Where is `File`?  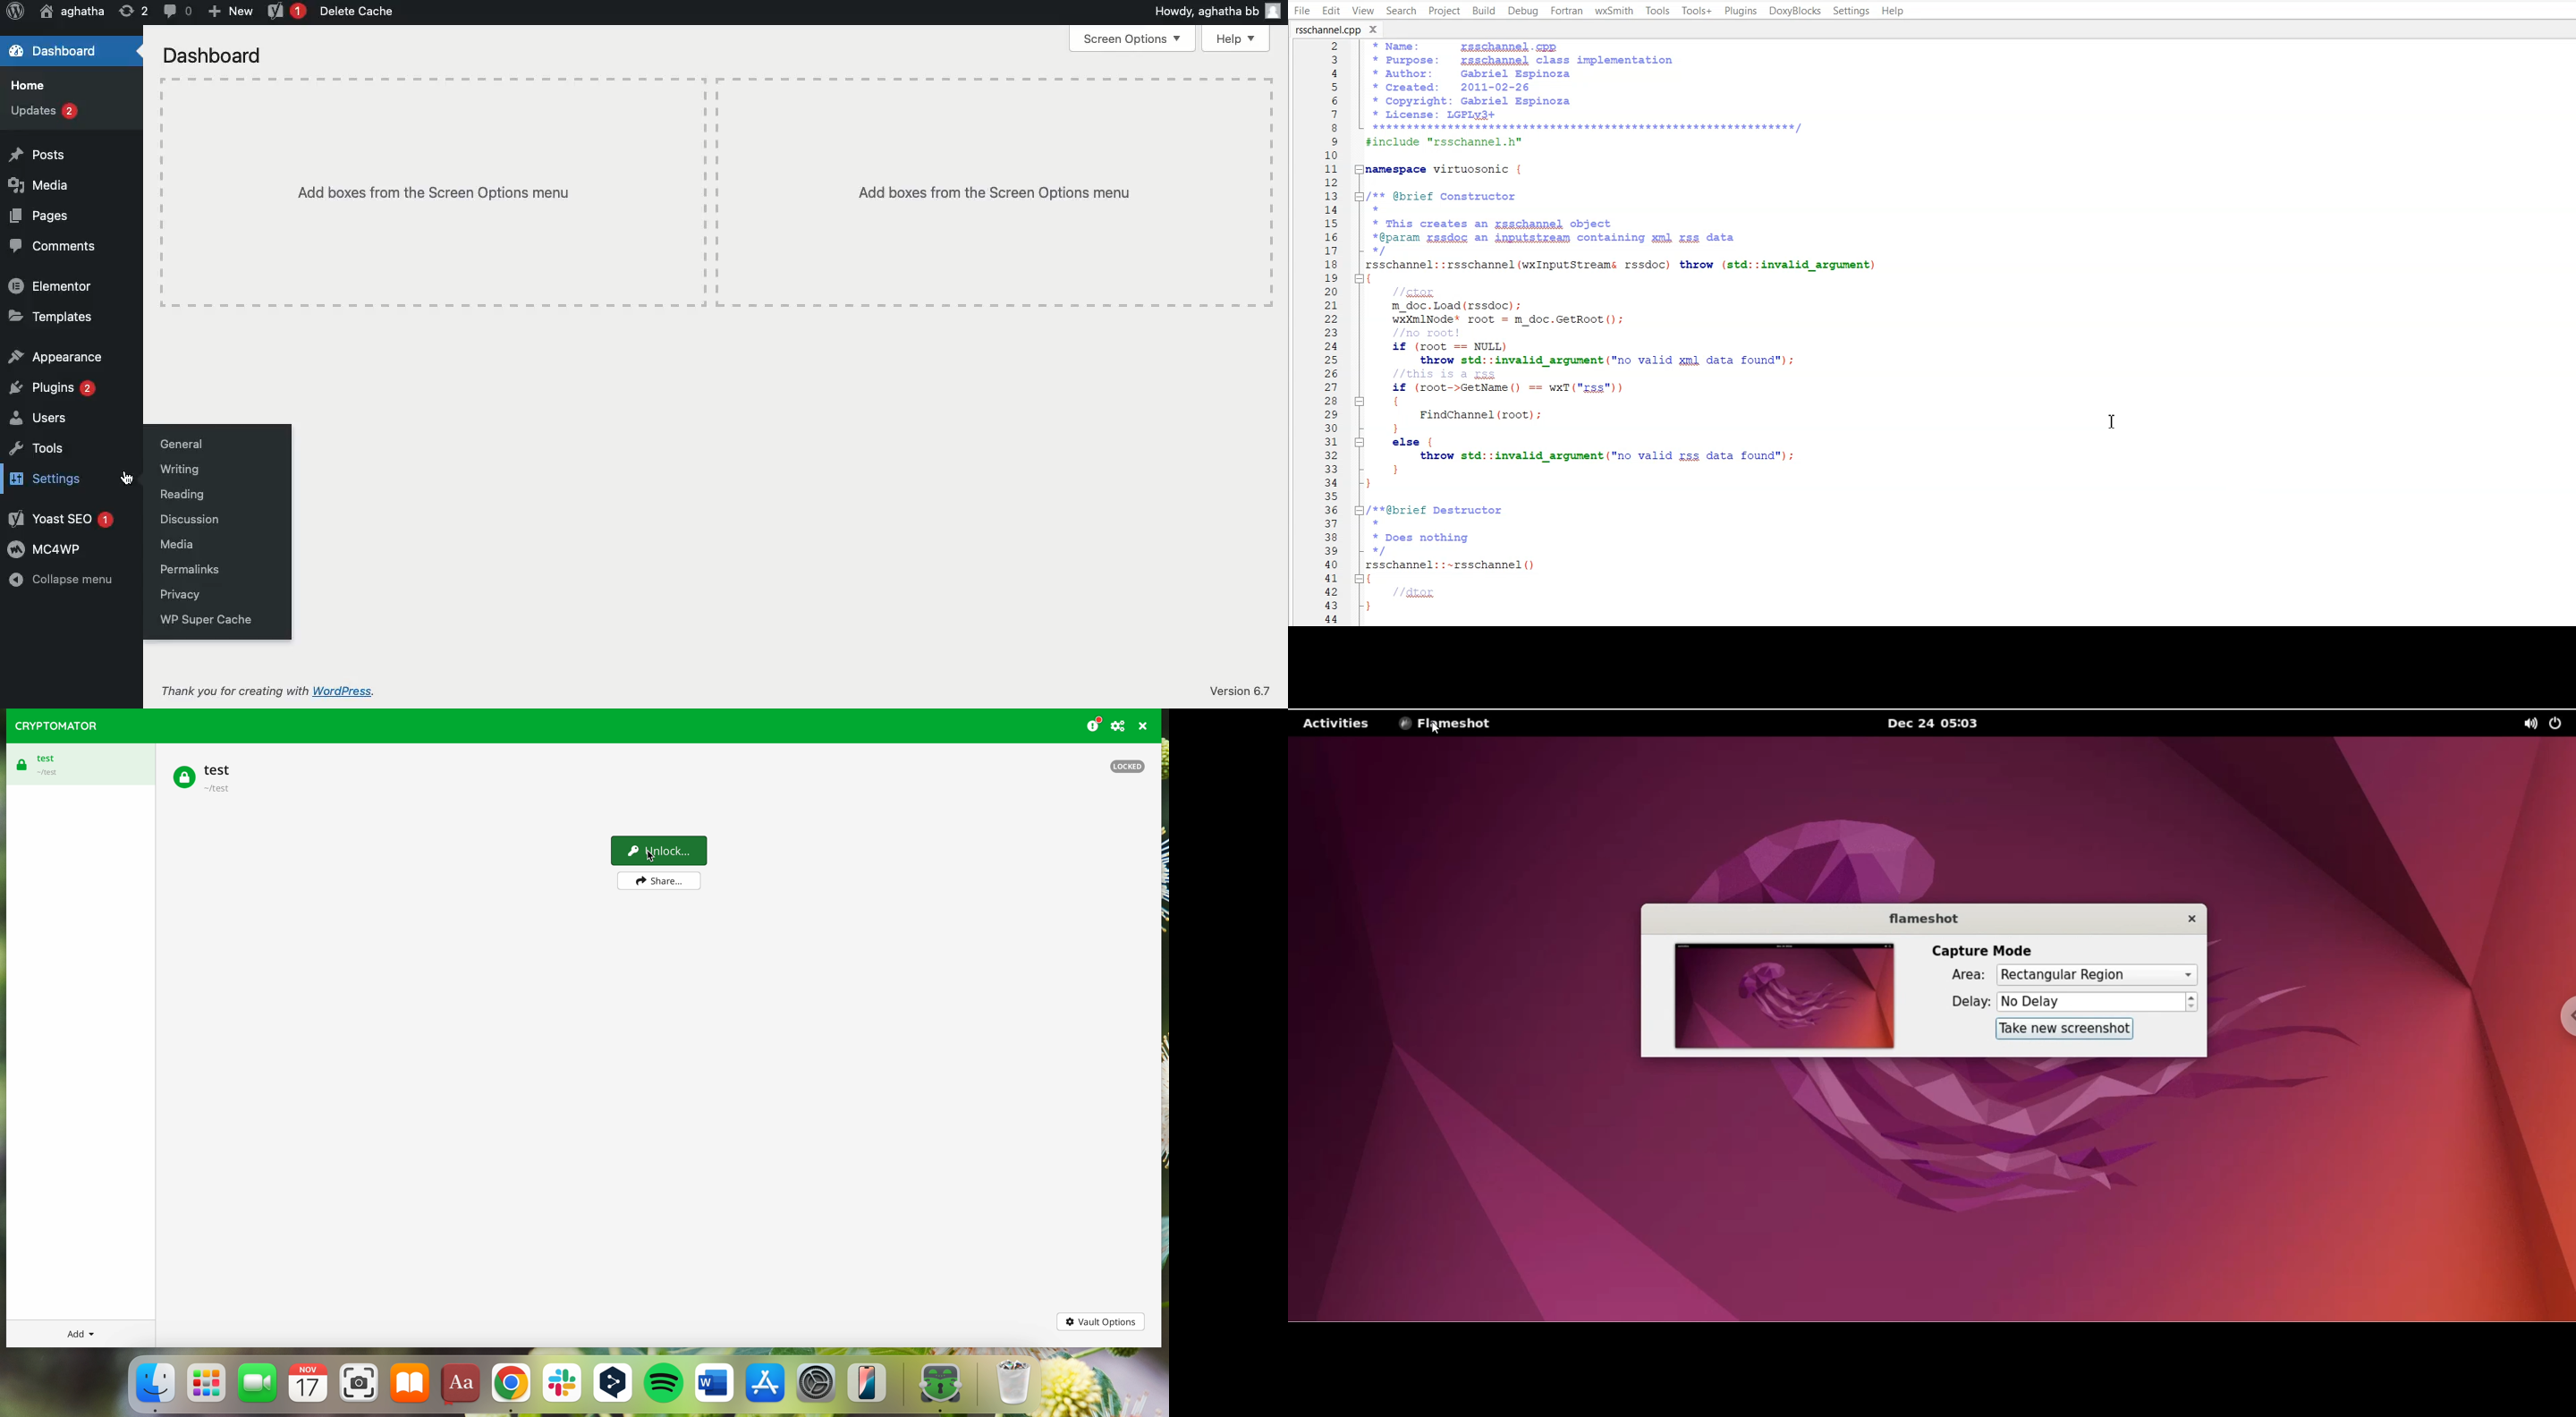 File is located at coordinates (1302, 10).